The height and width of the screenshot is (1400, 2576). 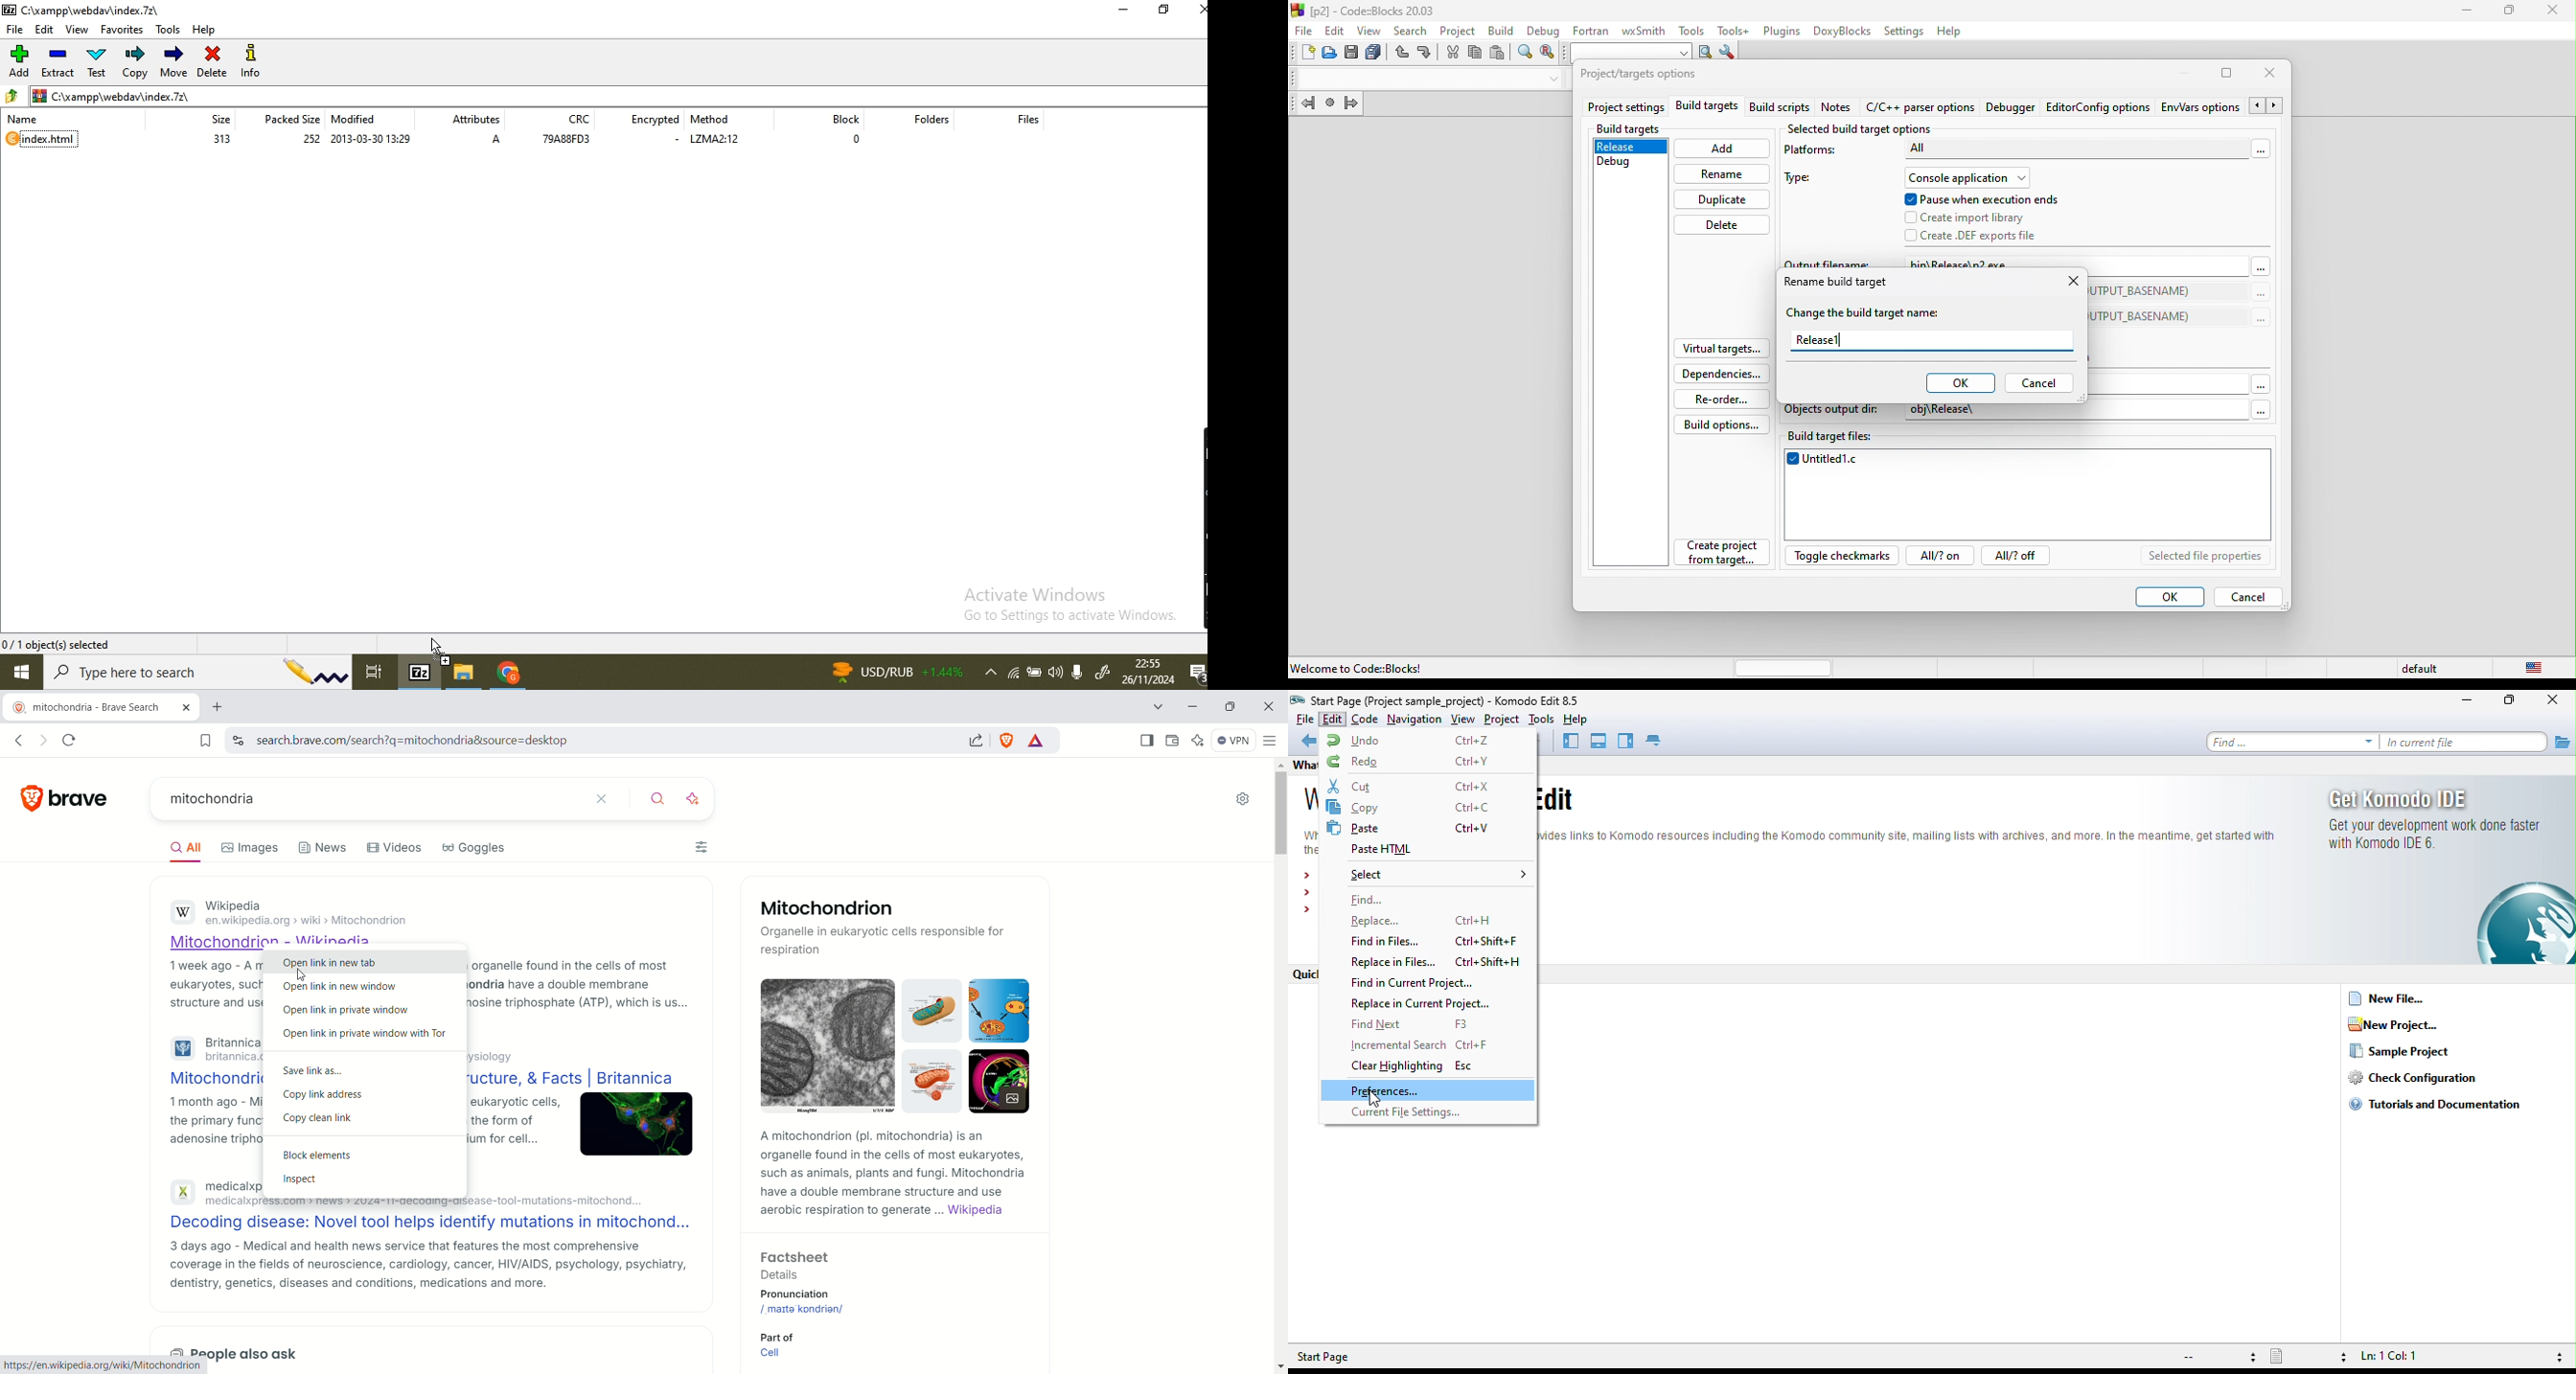 What do you see at coordinates (695, 799) in the screenshot?
I see `enhance search with ai` at bounding box center [695, 799].